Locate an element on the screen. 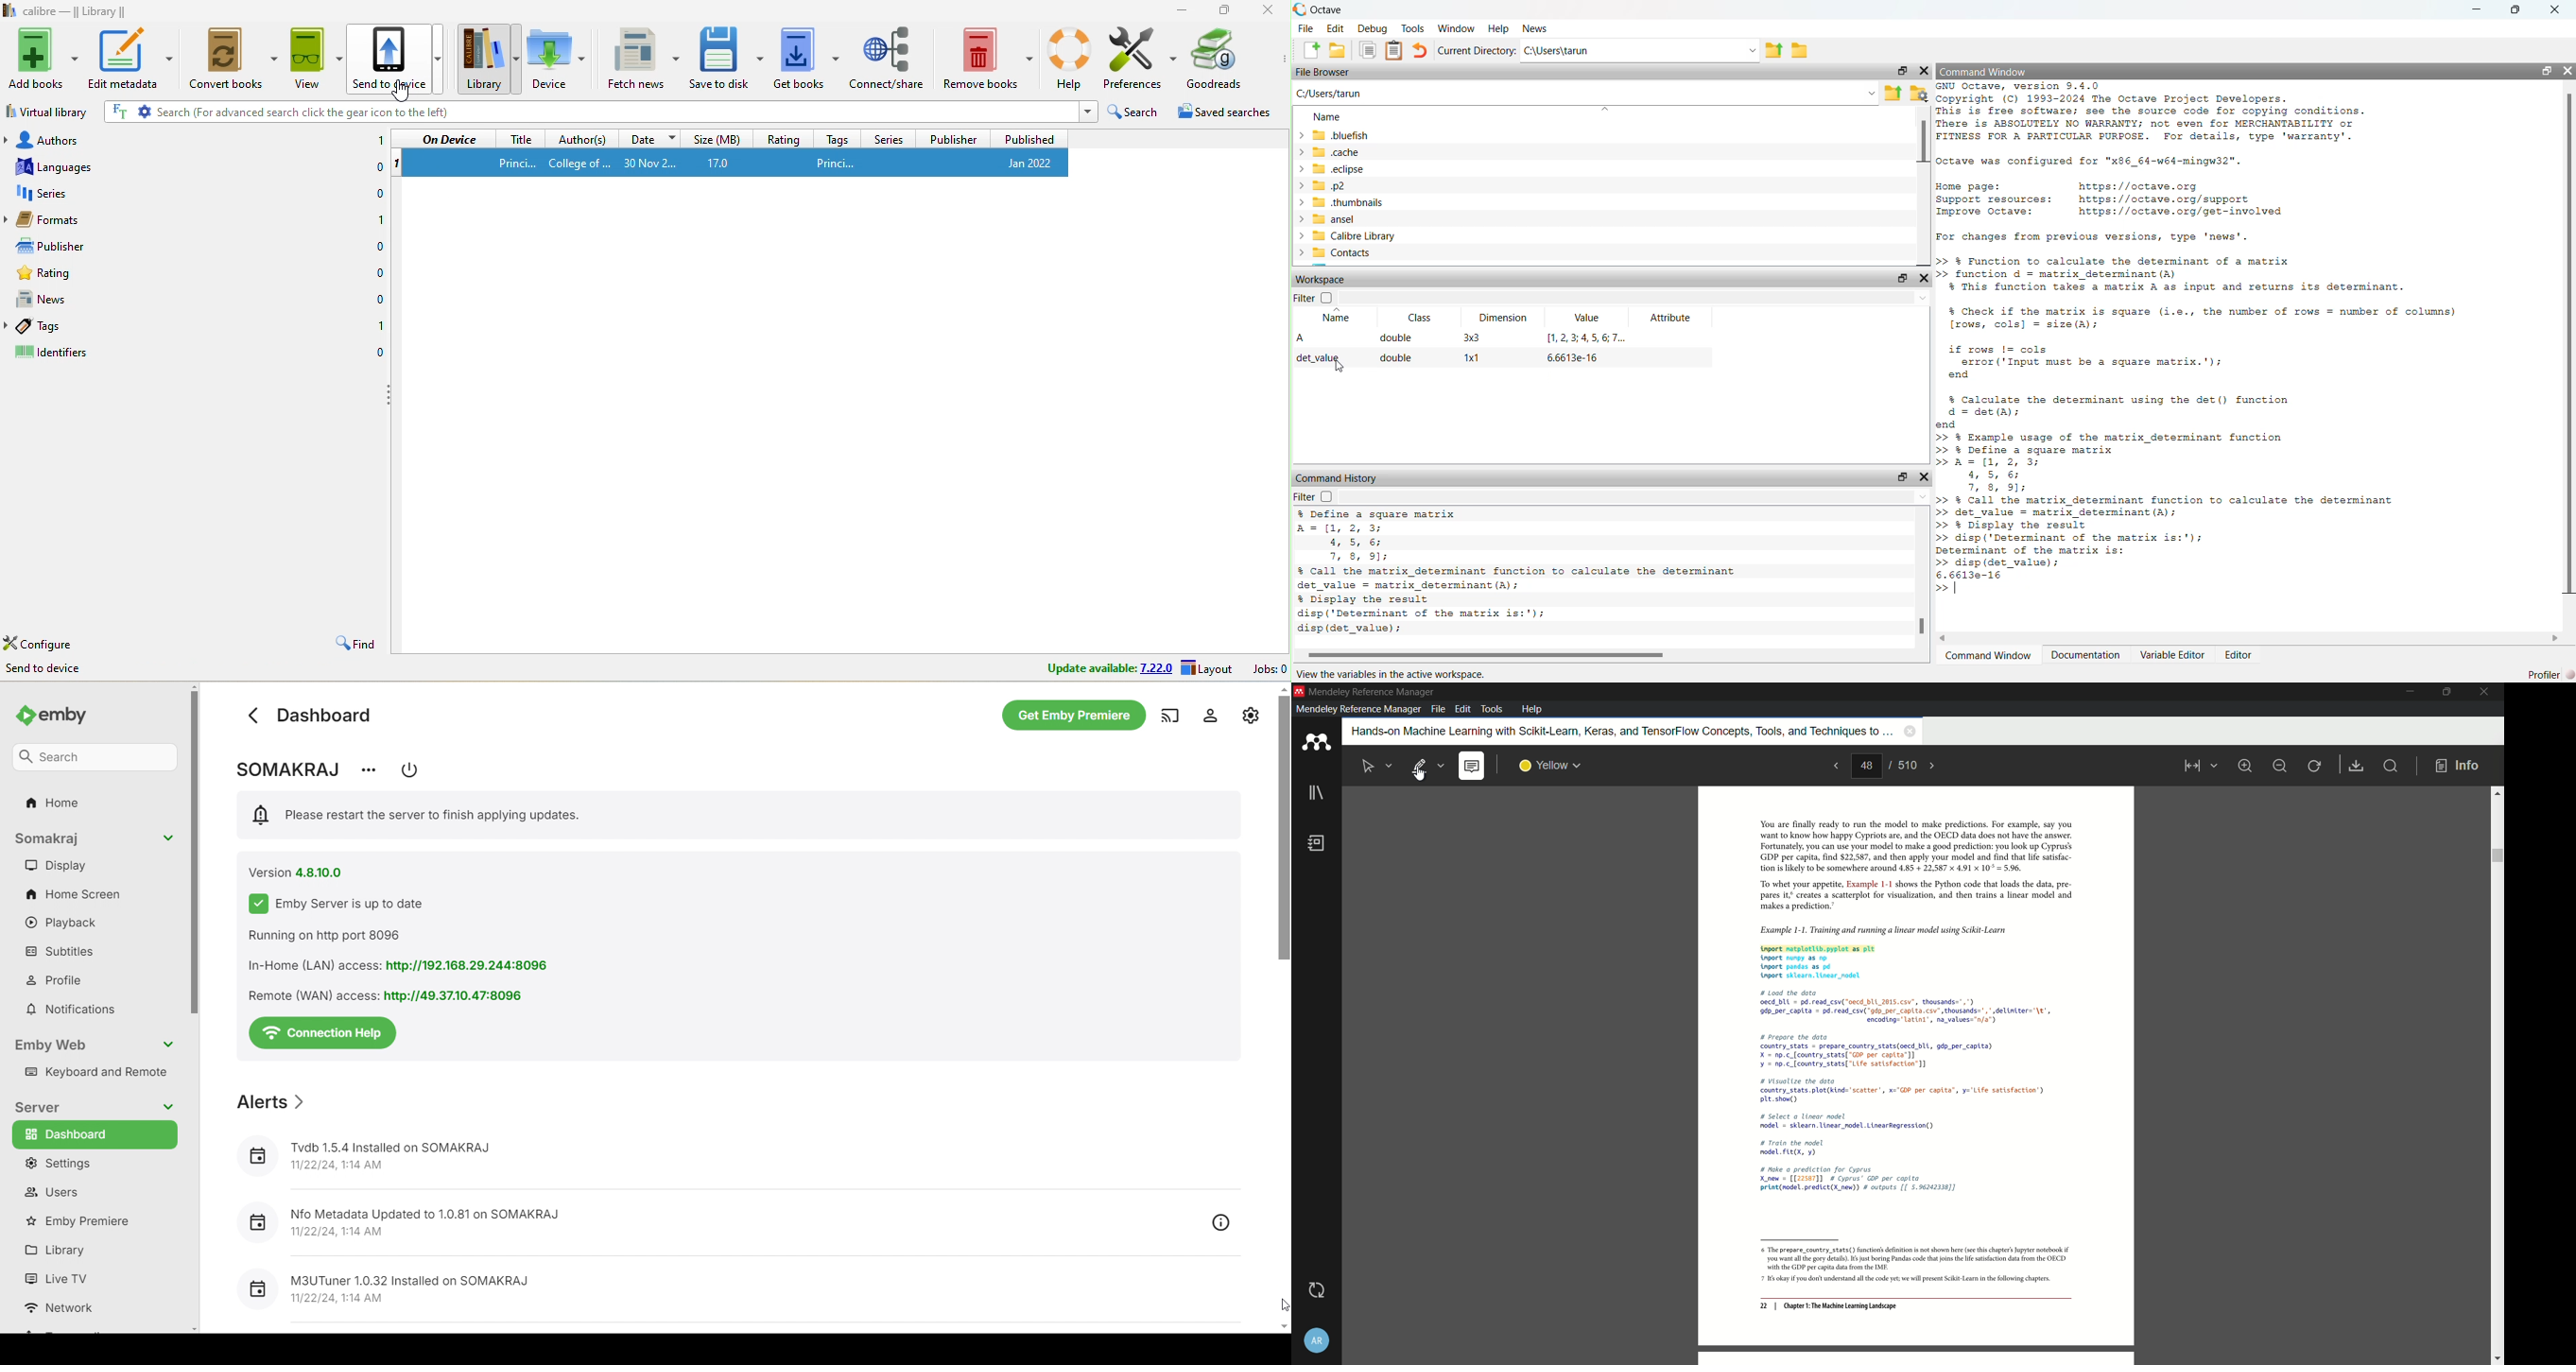 This screenshot has width=2576, height=1372. series is located at coordinates (889, 138).